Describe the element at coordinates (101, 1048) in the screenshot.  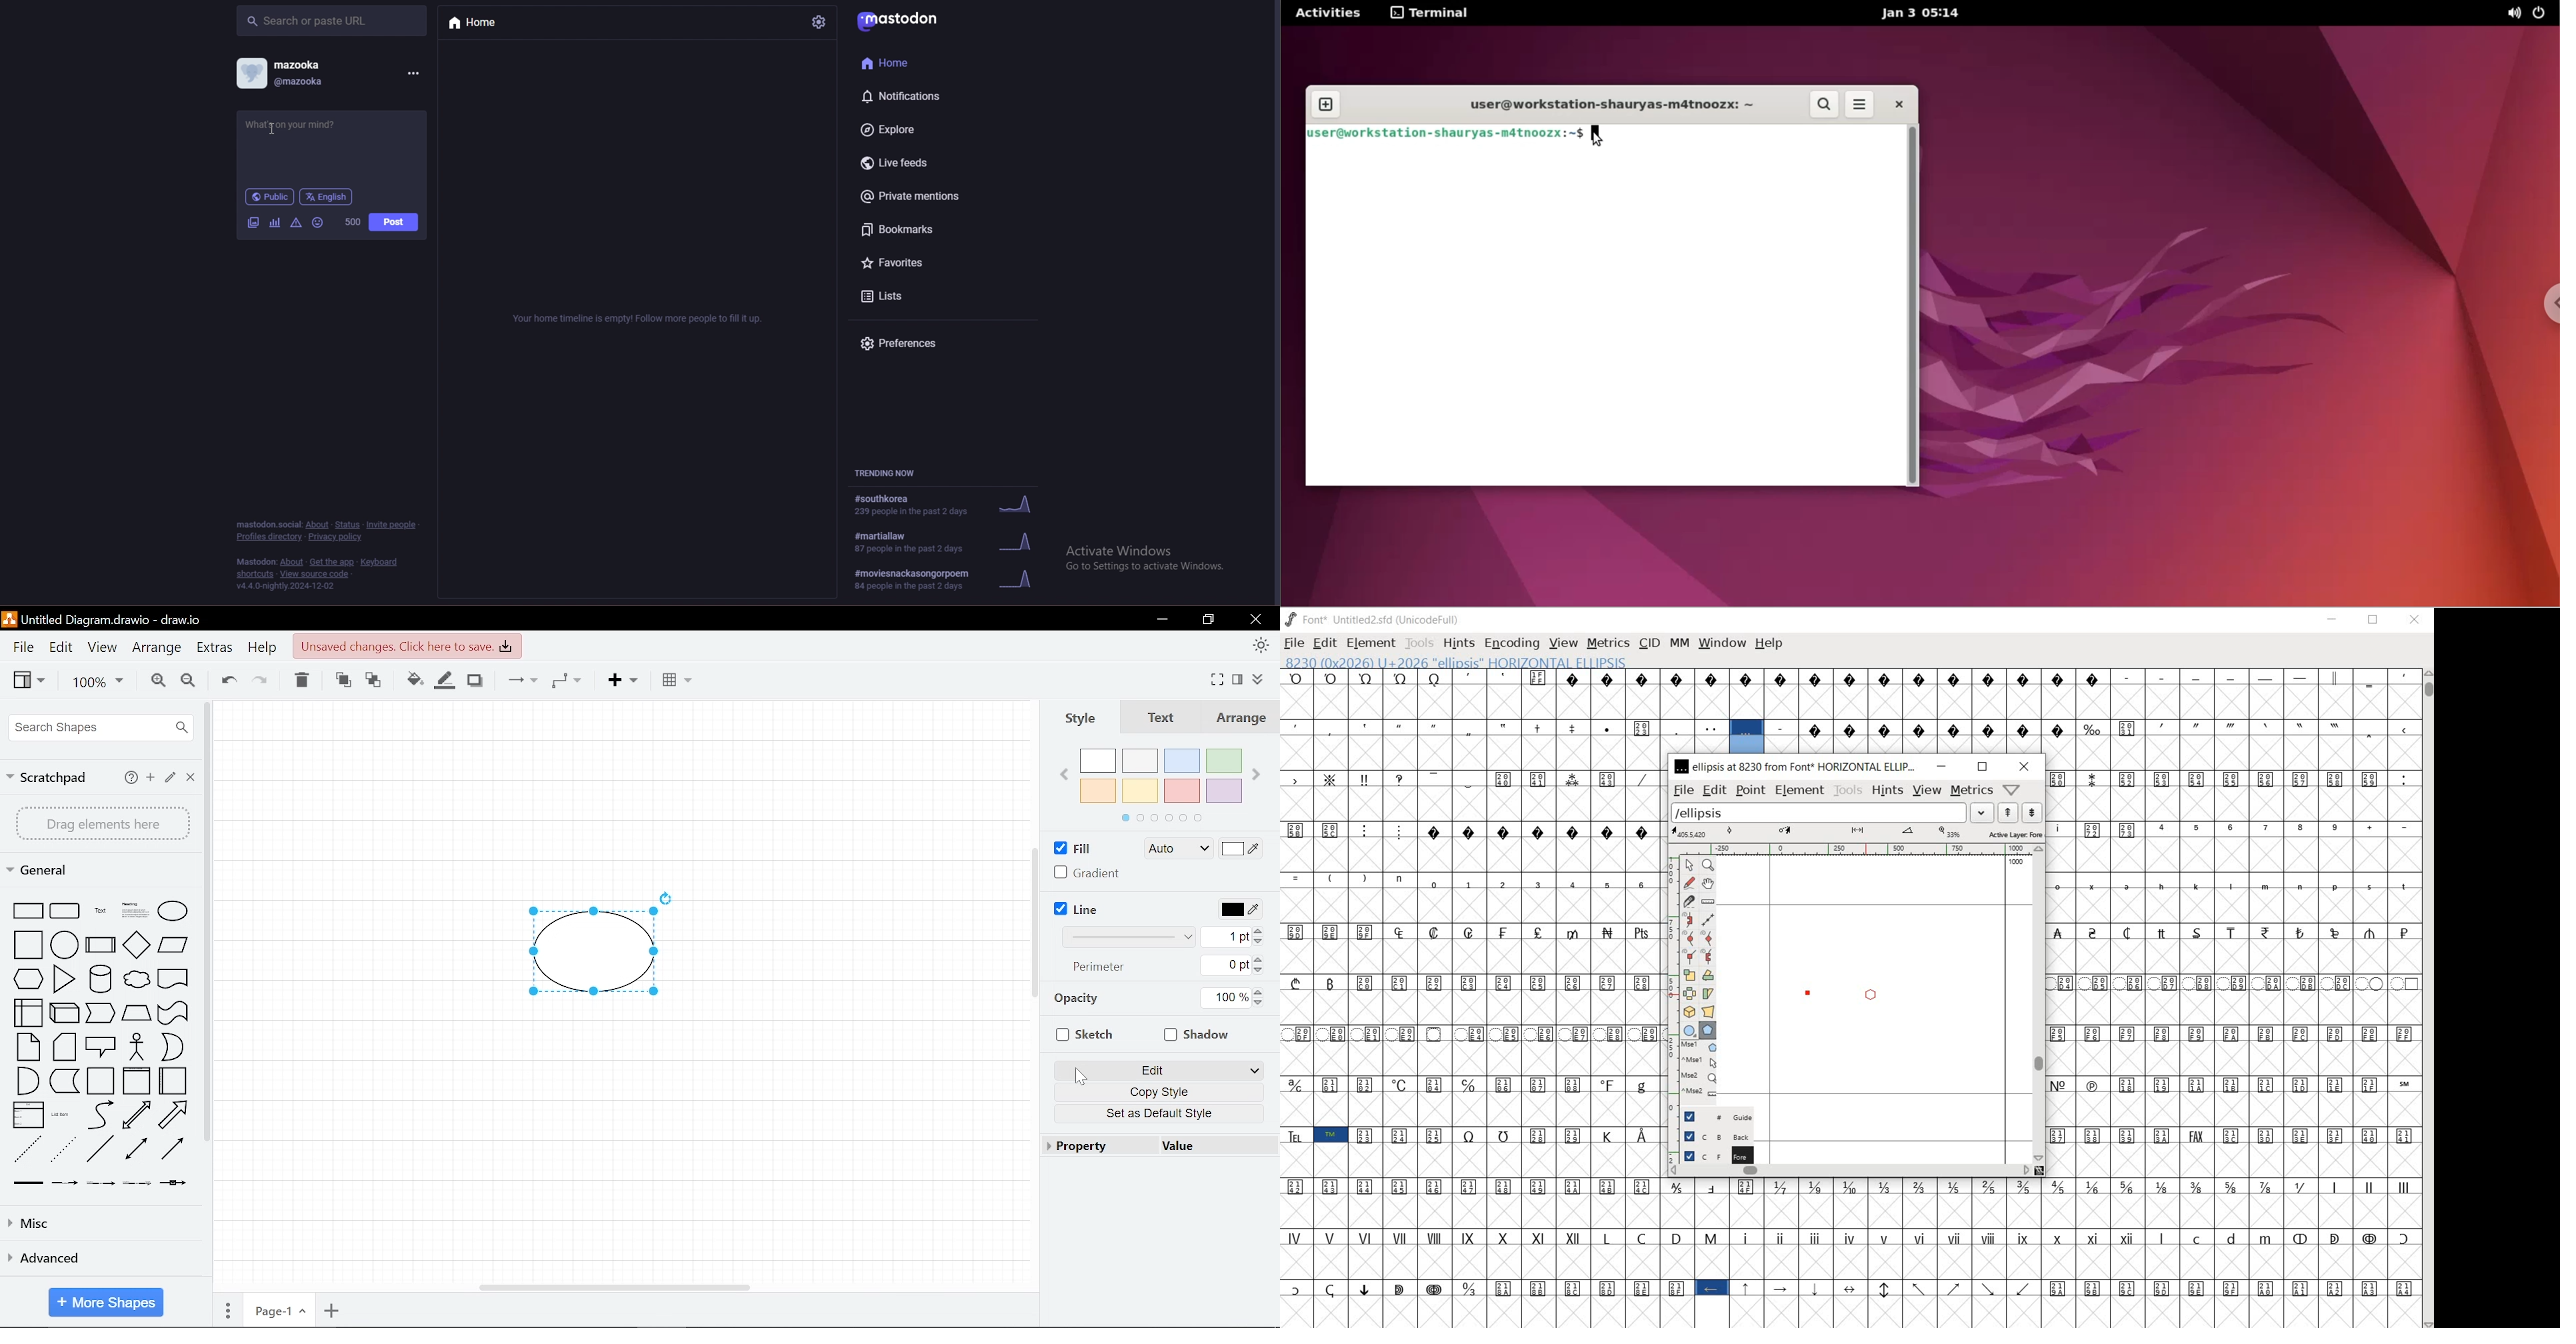
I see `callout` at that location.